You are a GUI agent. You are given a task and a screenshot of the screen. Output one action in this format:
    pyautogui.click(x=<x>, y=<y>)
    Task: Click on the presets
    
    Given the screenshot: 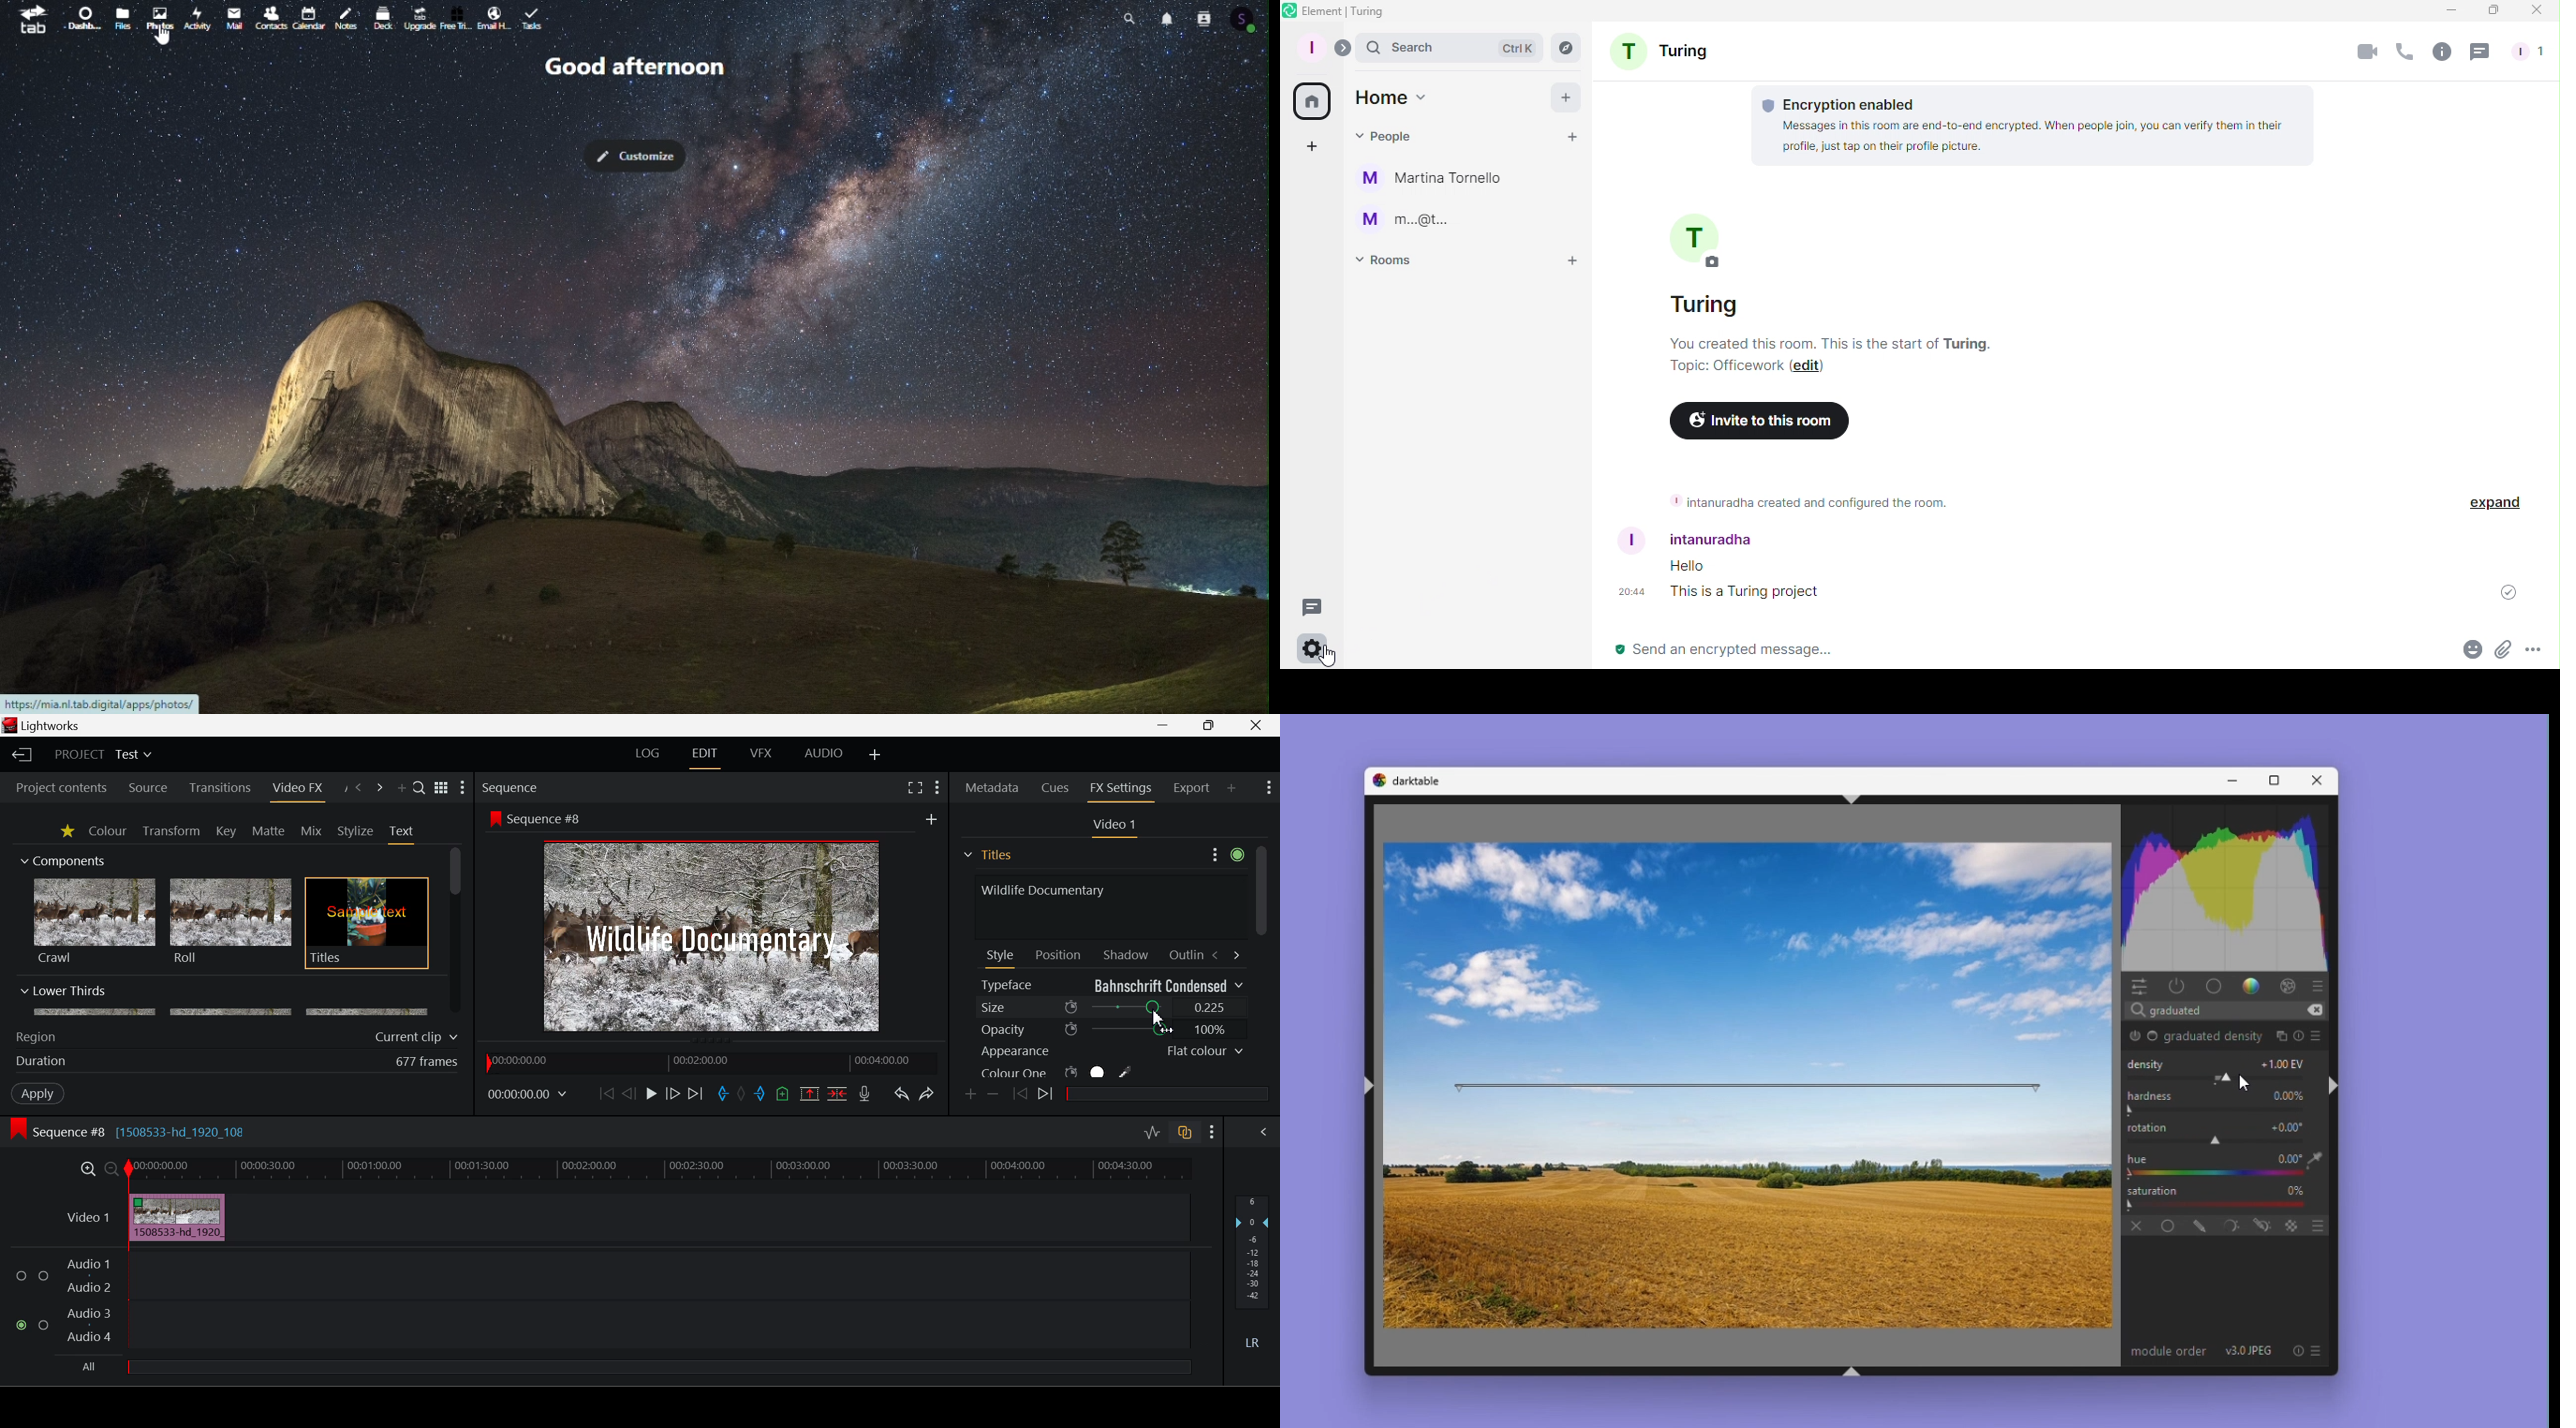 What is the action you would take?
    pyautogui.click(x=2321, y=984)
    